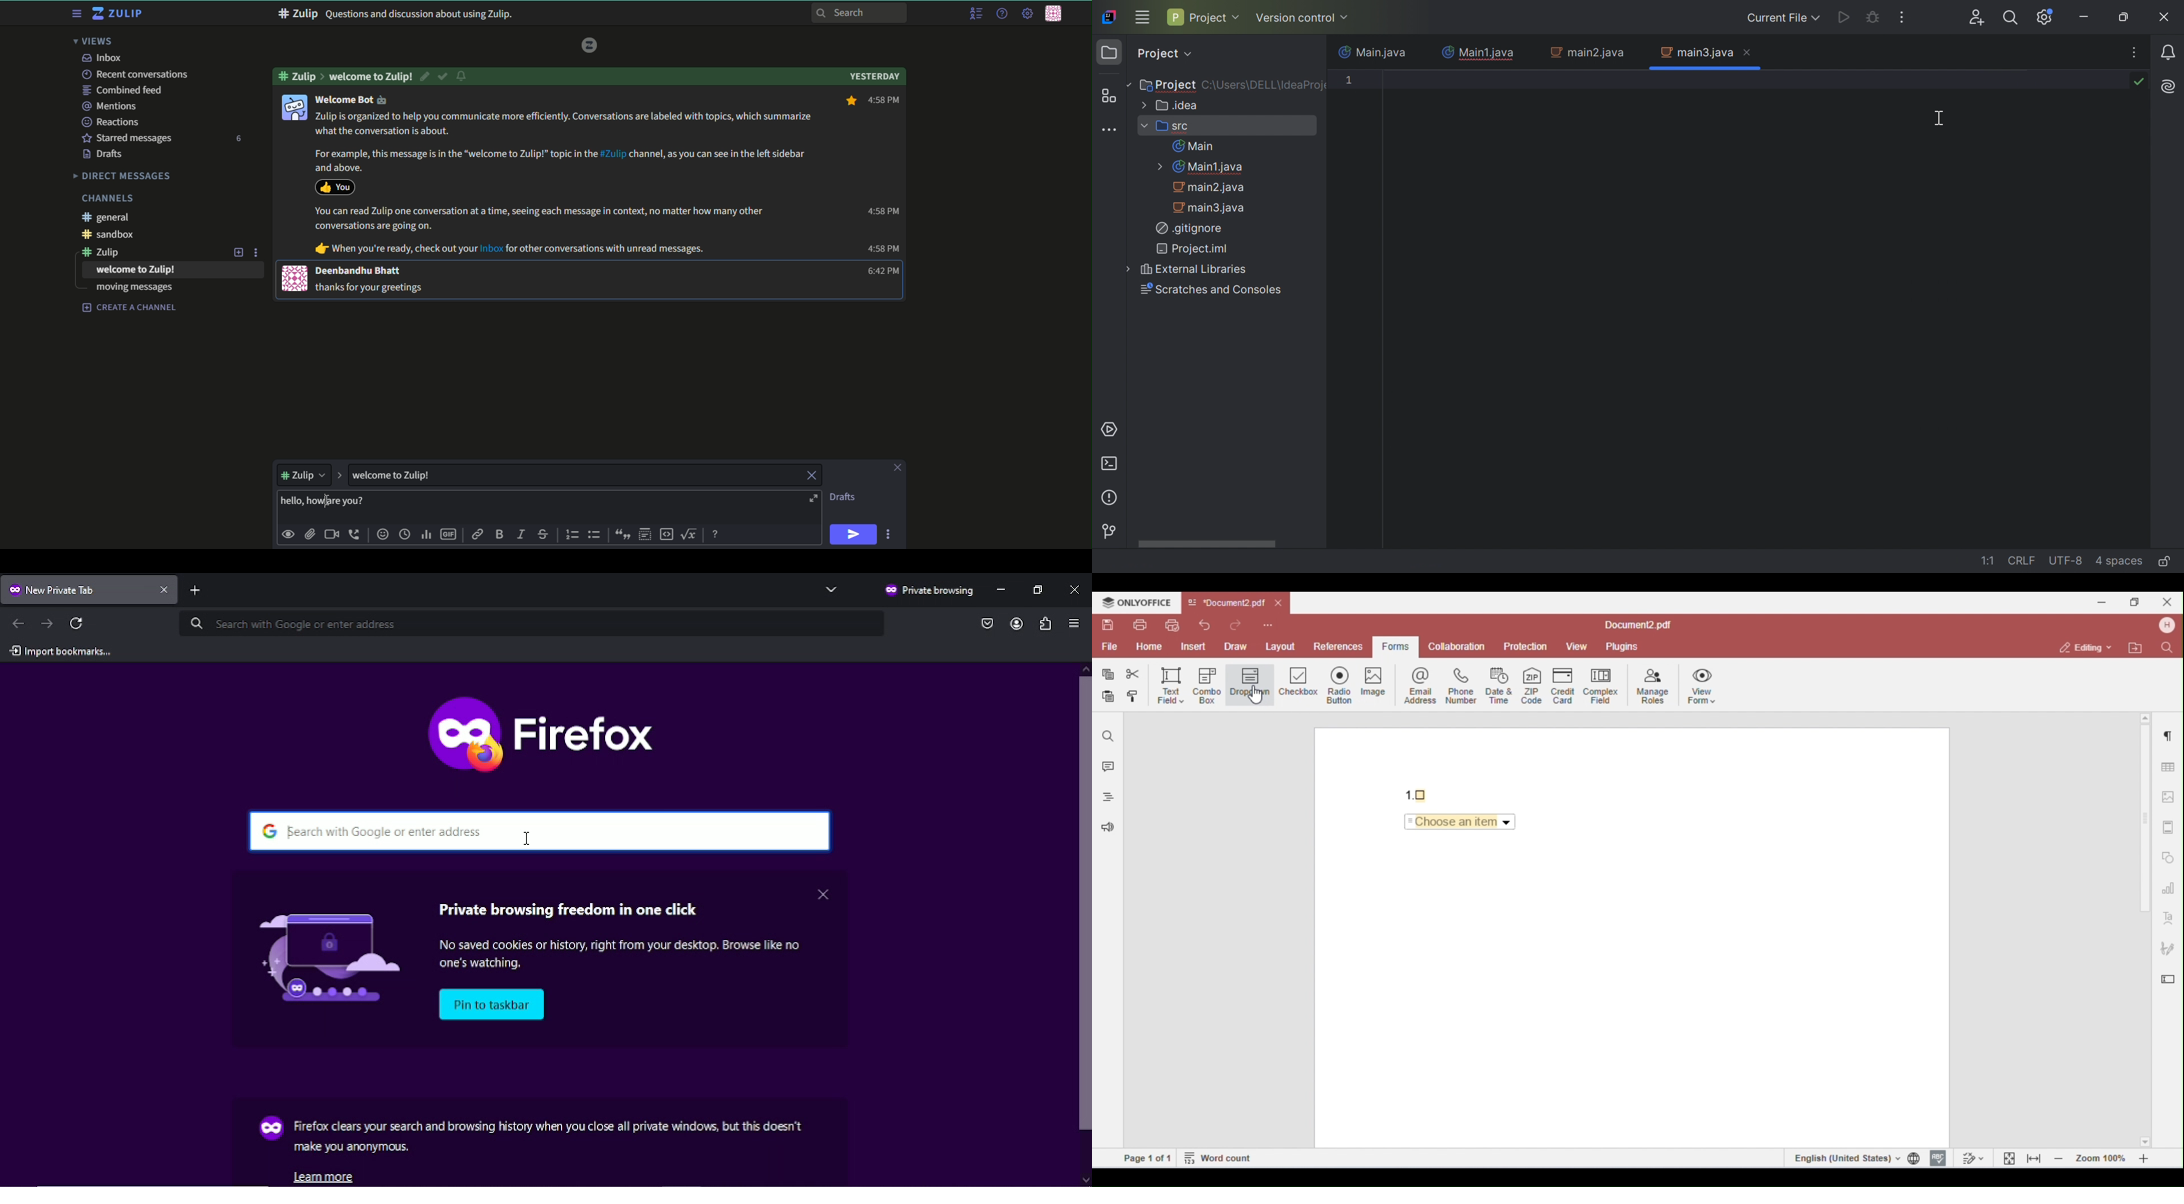  What do you see at coordinates (328, 501) in the screenshot?
I see `text` at bounding box center [328, 501].